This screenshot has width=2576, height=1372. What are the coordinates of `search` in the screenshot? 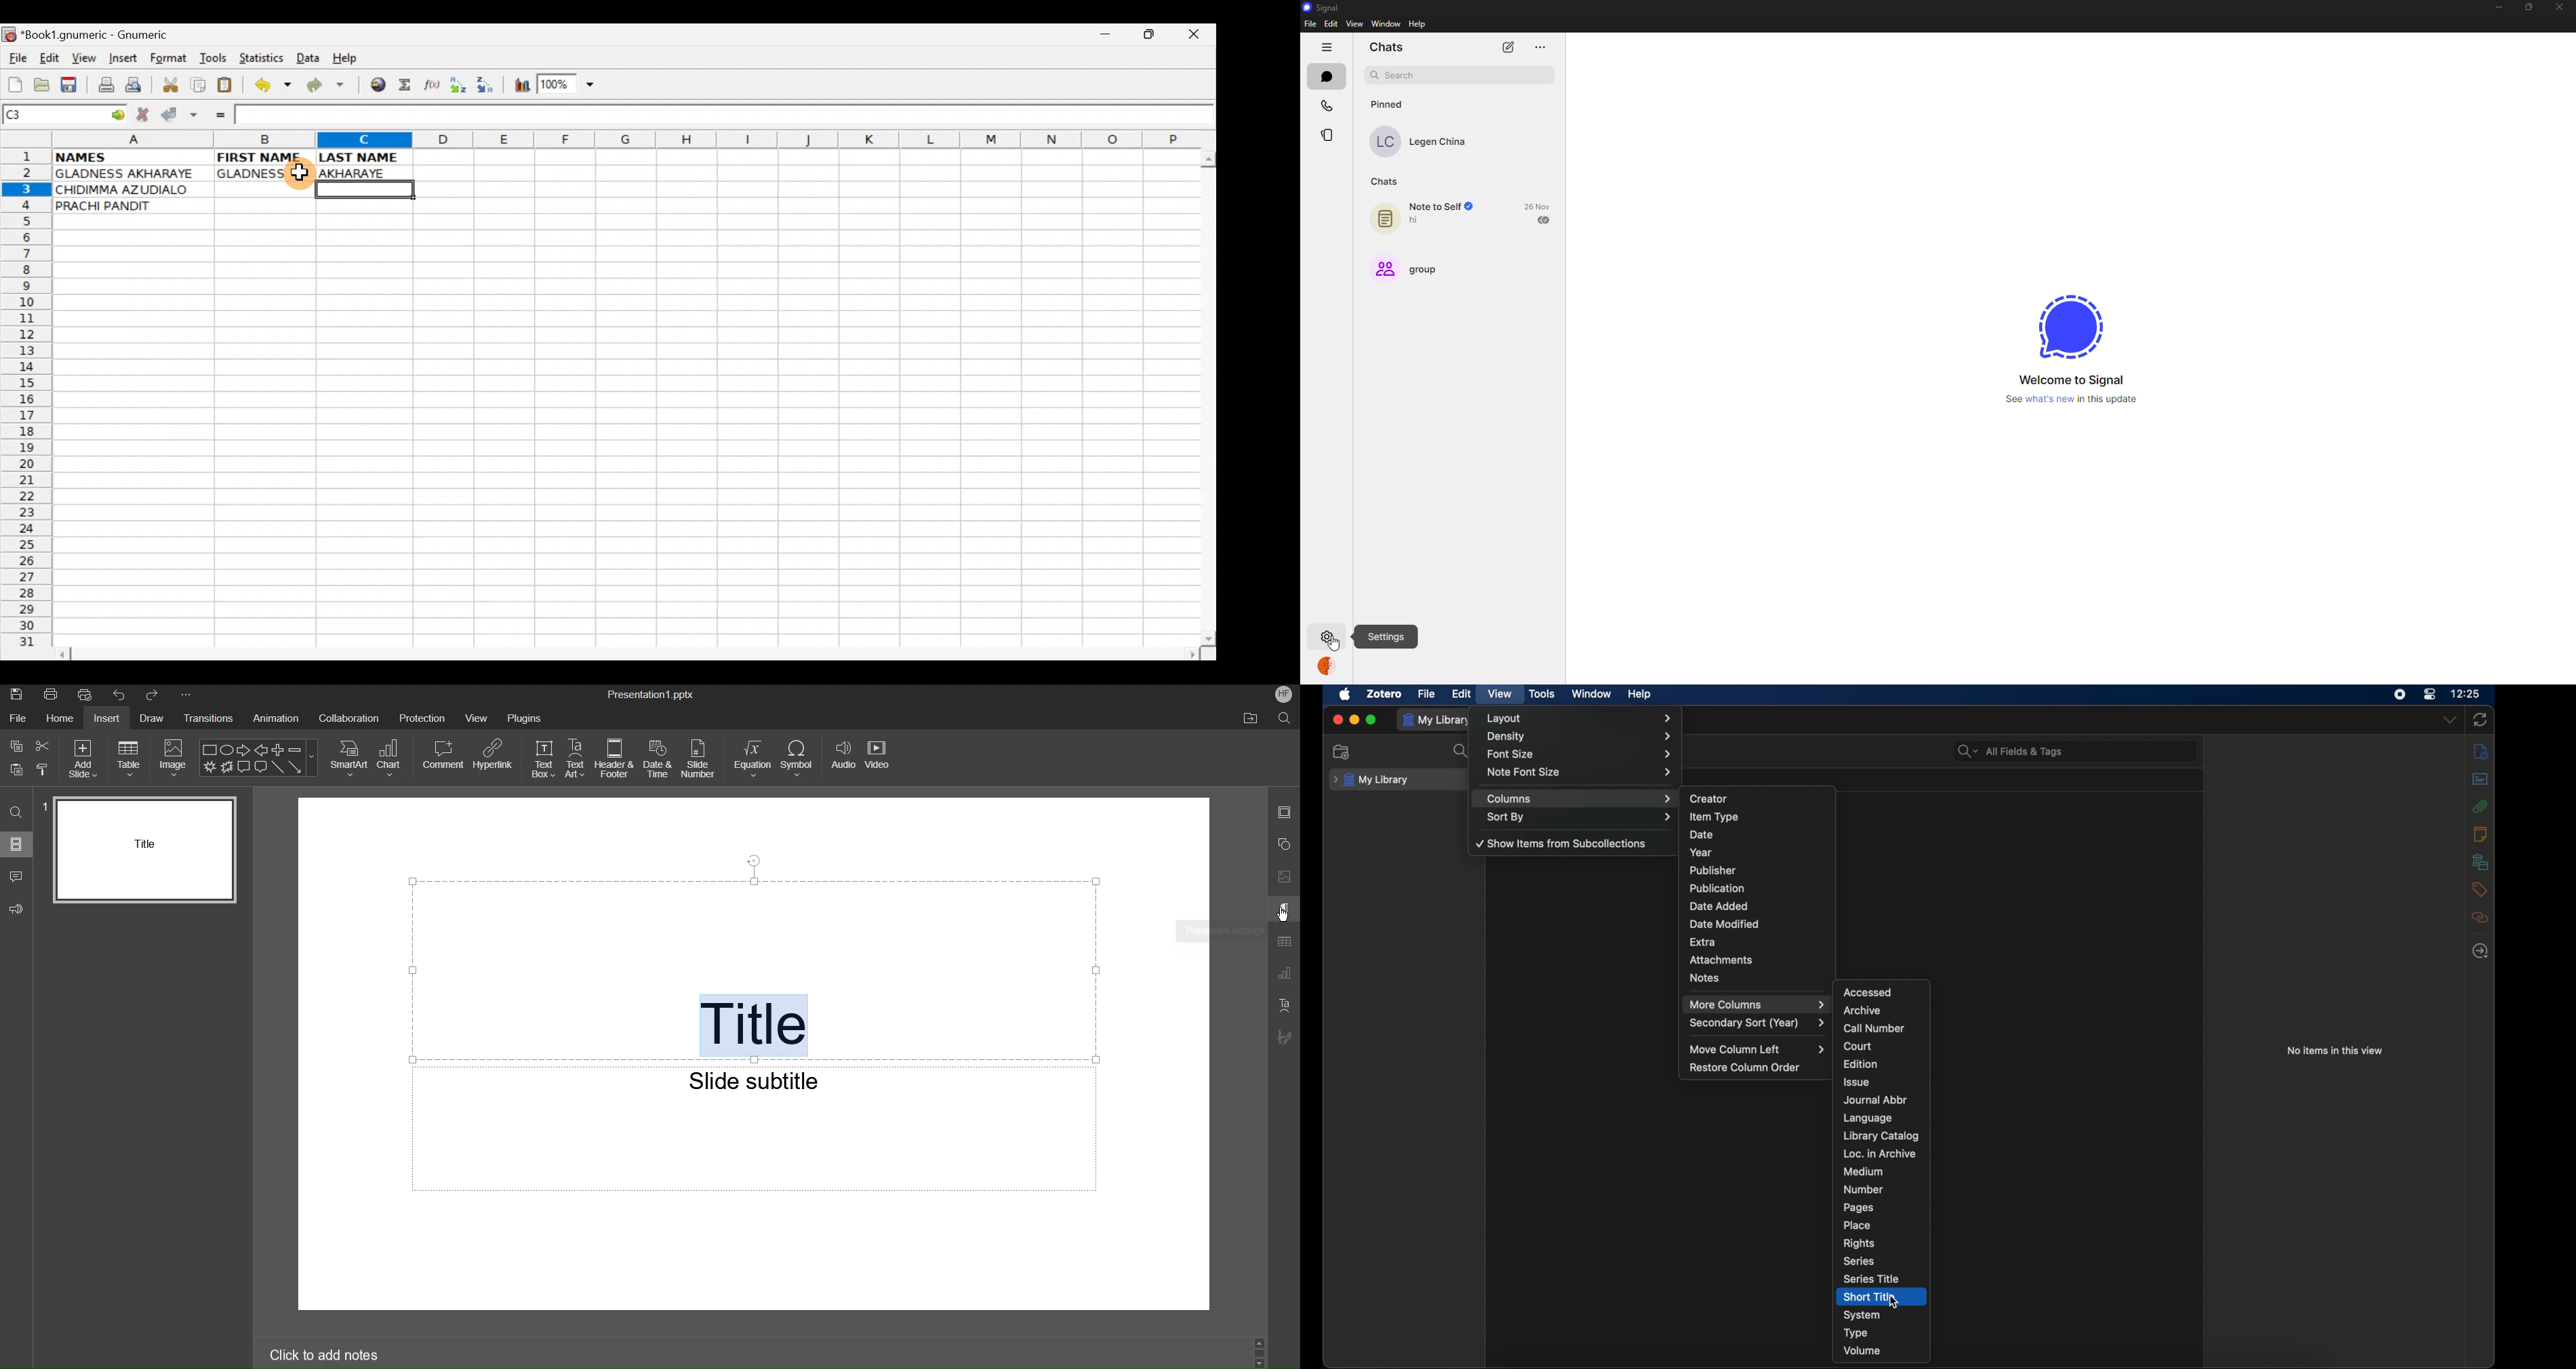 It's located at (1461, 752).